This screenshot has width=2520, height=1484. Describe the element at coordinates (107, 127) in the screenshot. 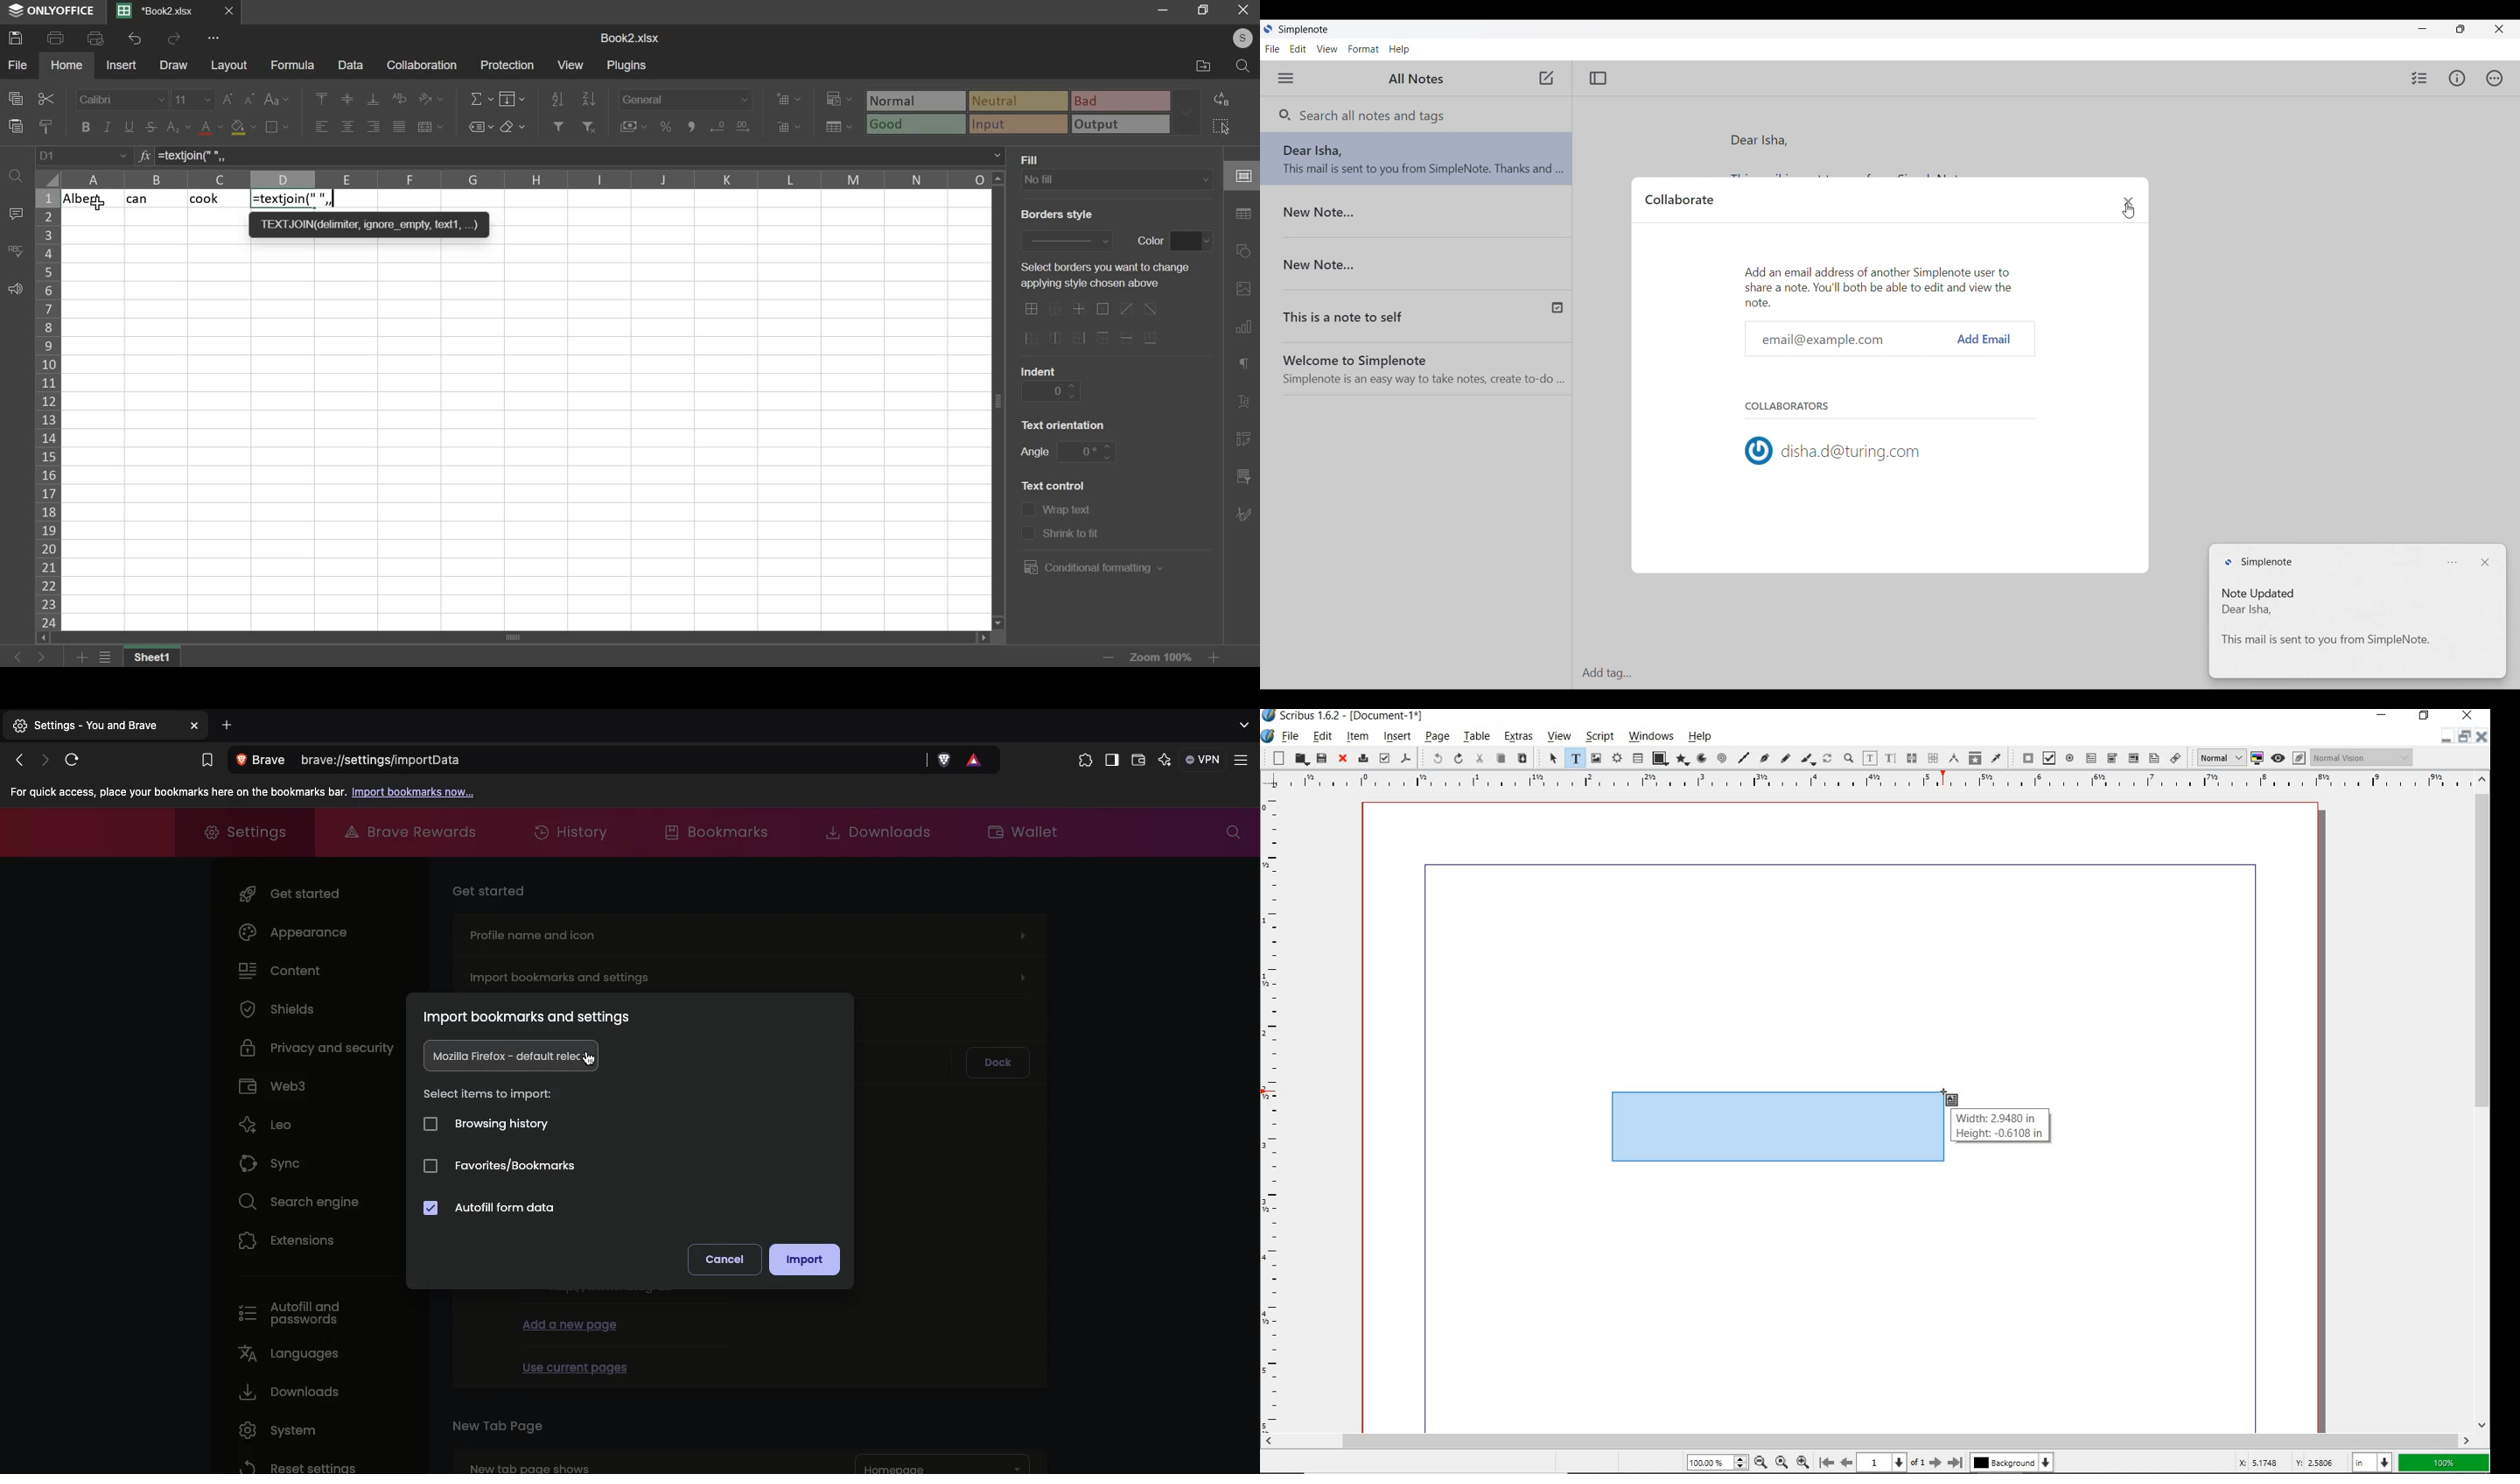

I see `italic` at that location.